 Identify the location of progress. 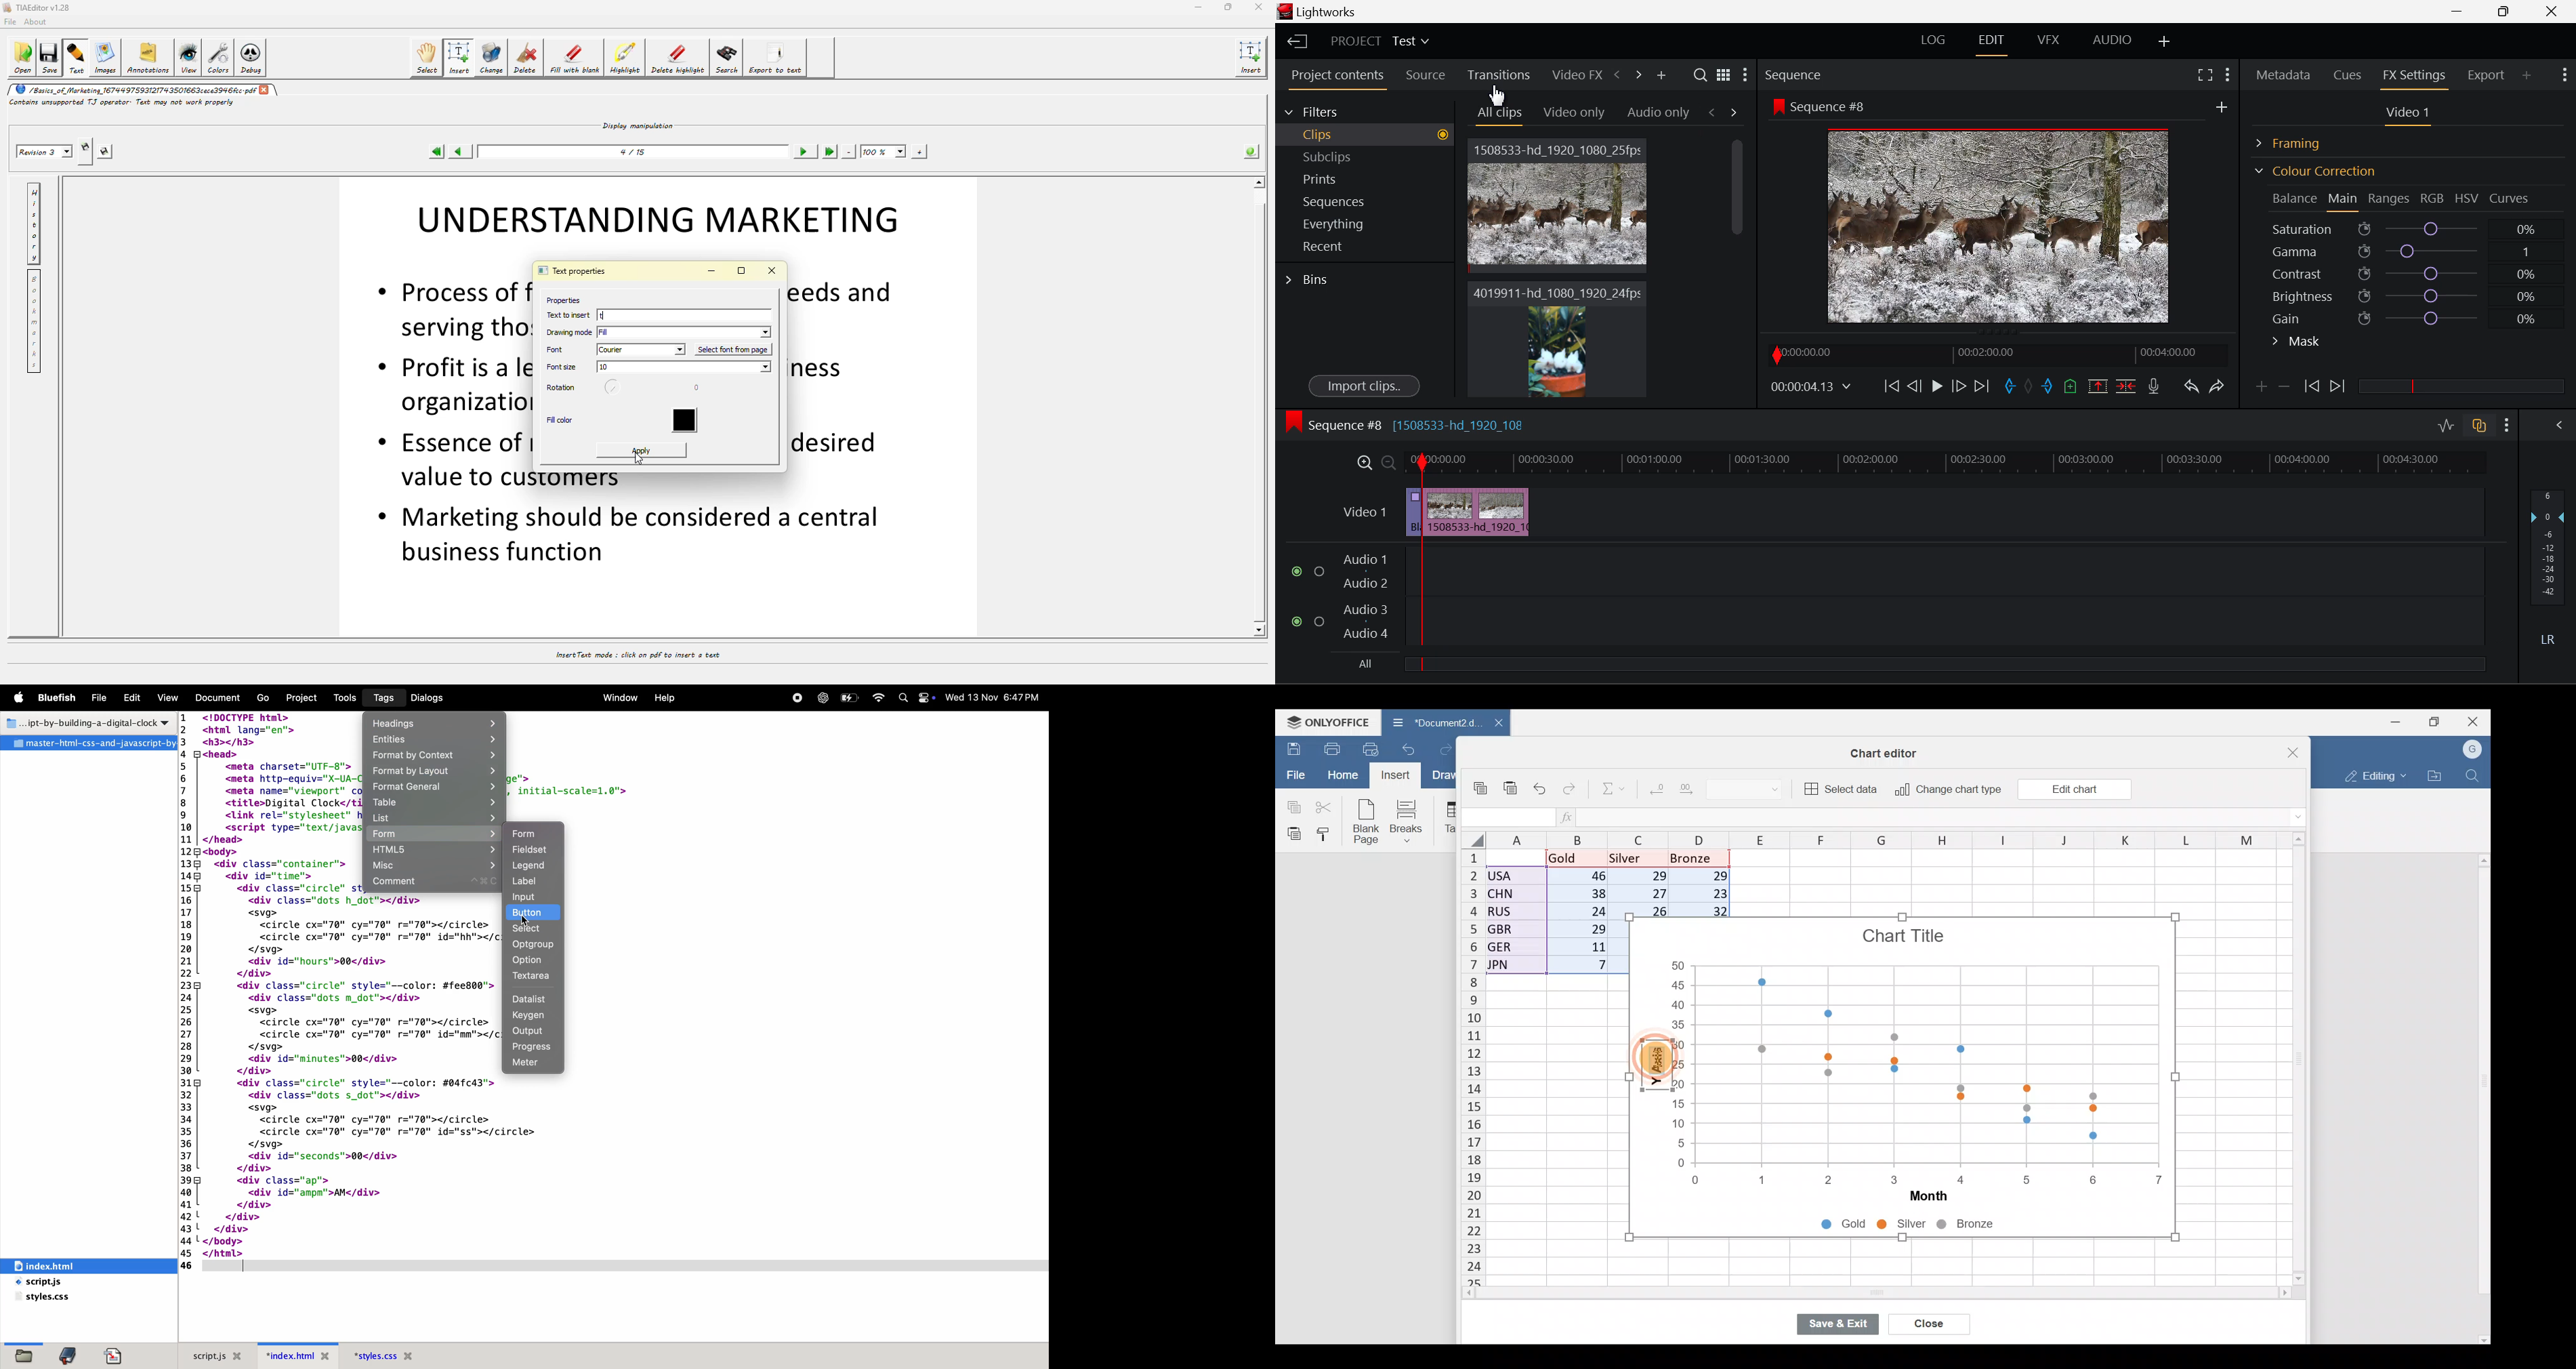
(535, 1047).